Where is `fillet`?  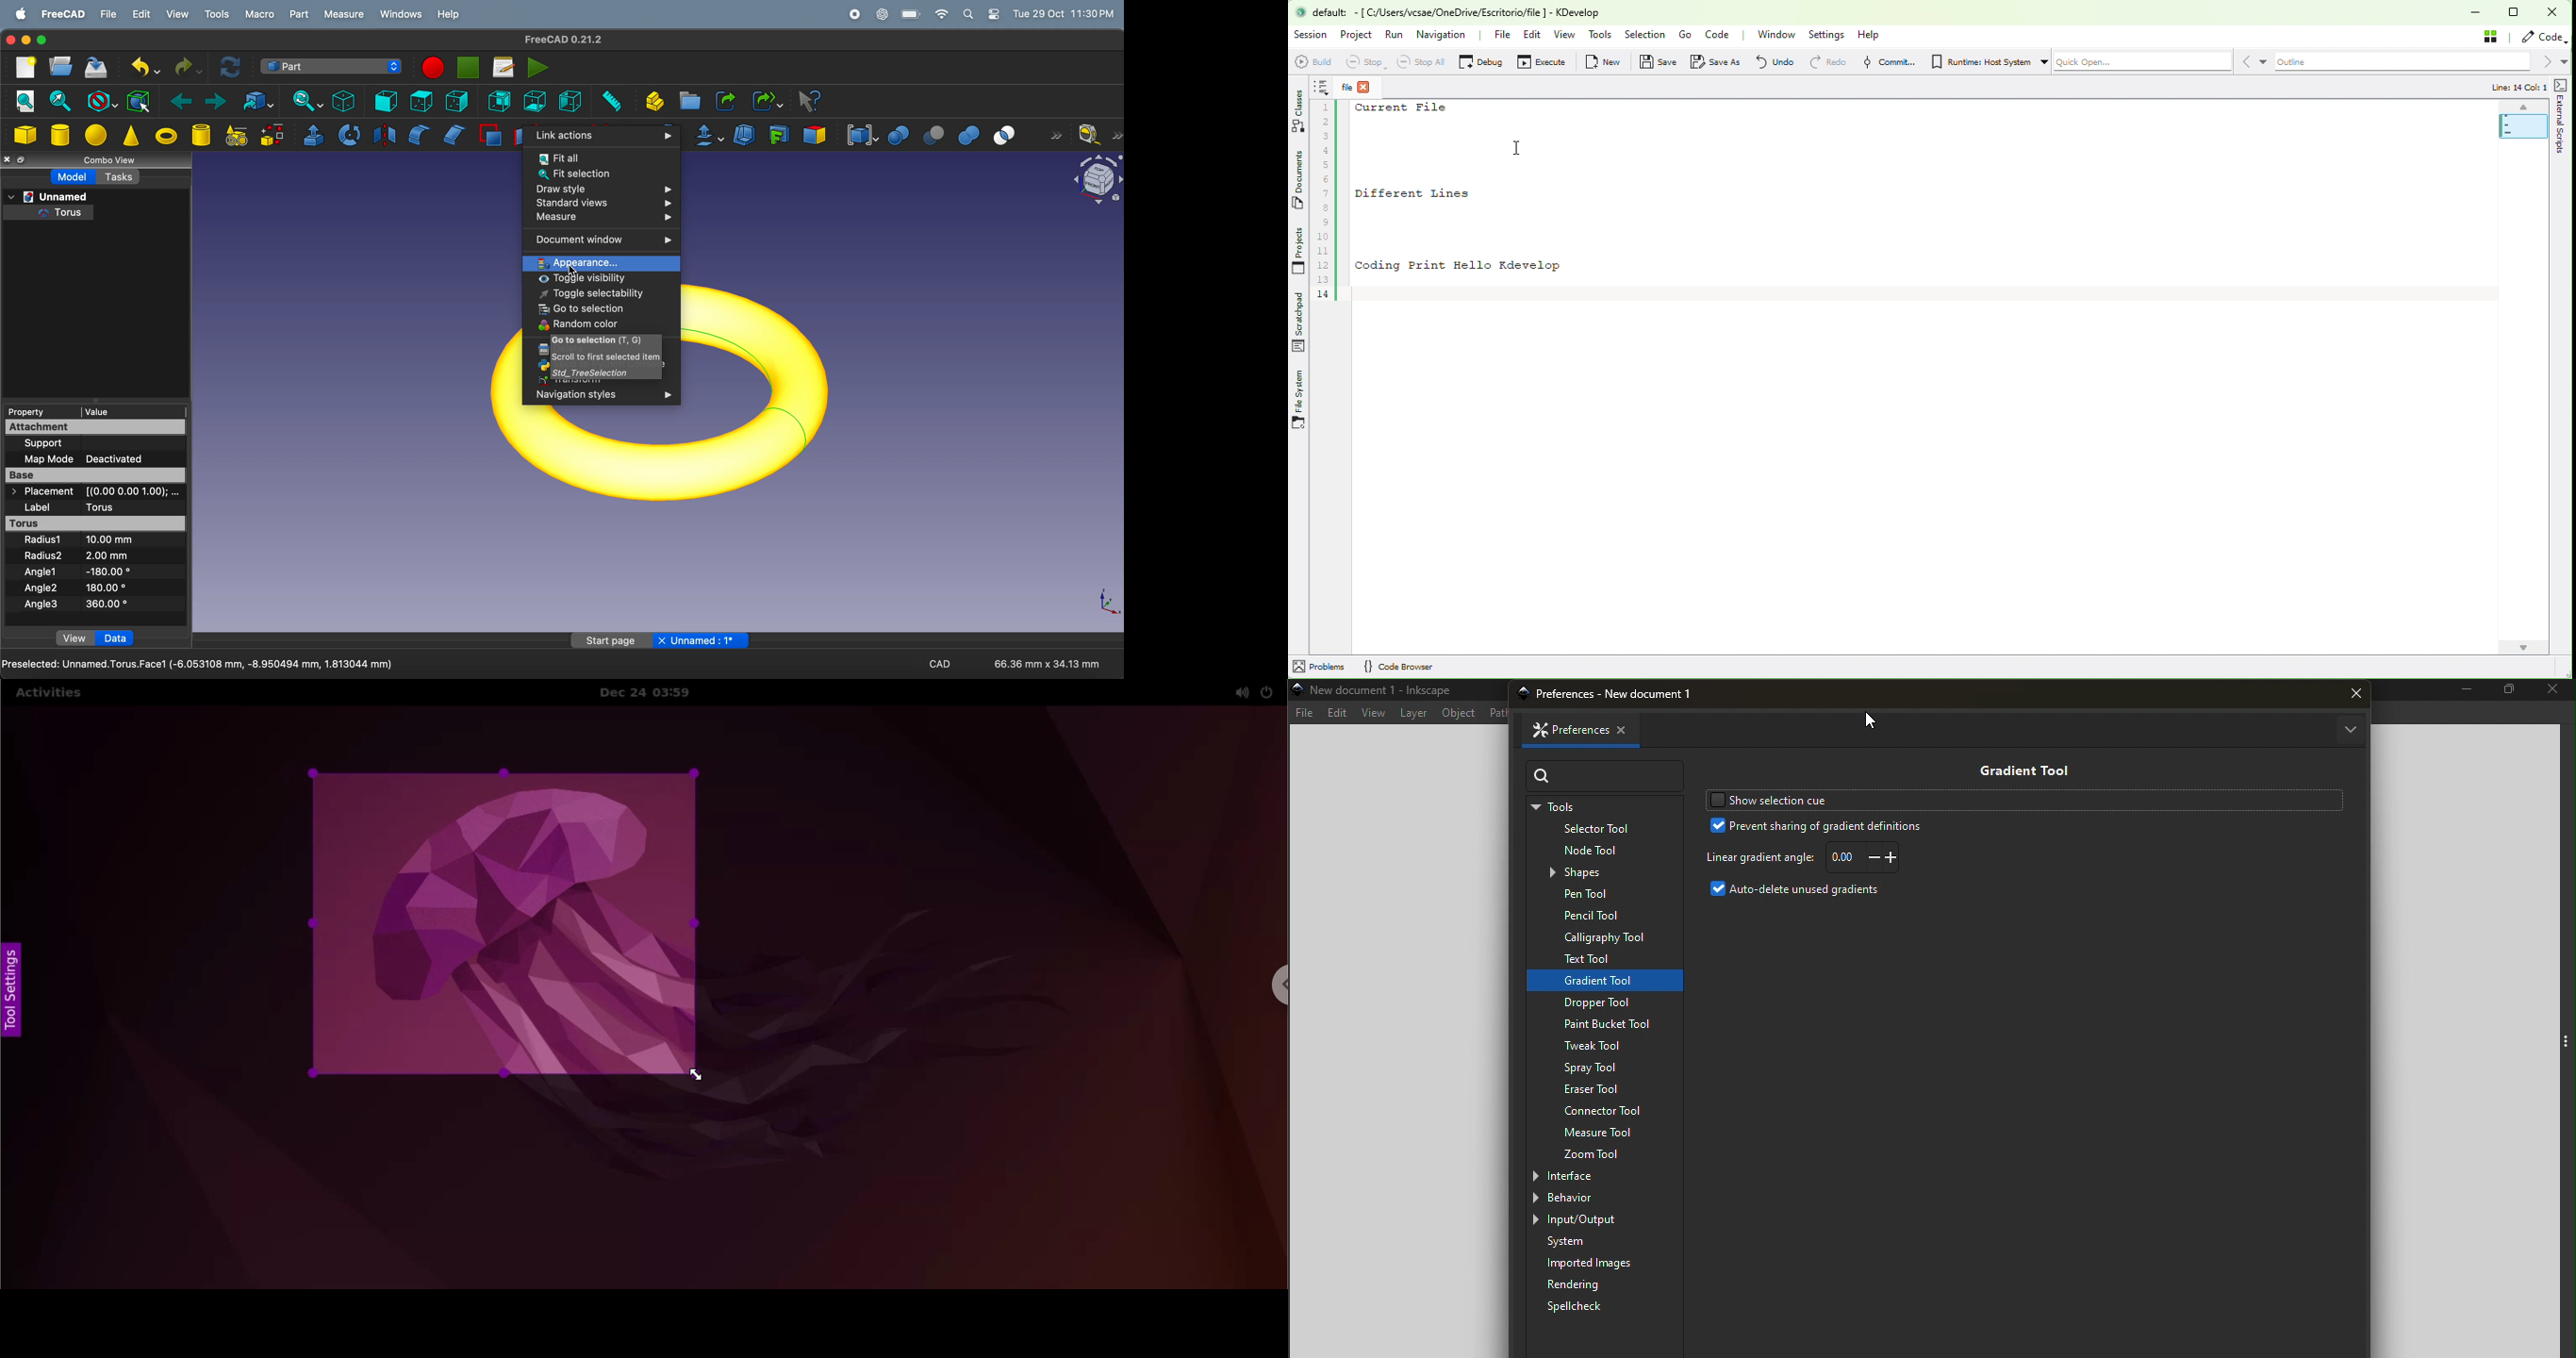 fillet is located at coordinates (418, 135).